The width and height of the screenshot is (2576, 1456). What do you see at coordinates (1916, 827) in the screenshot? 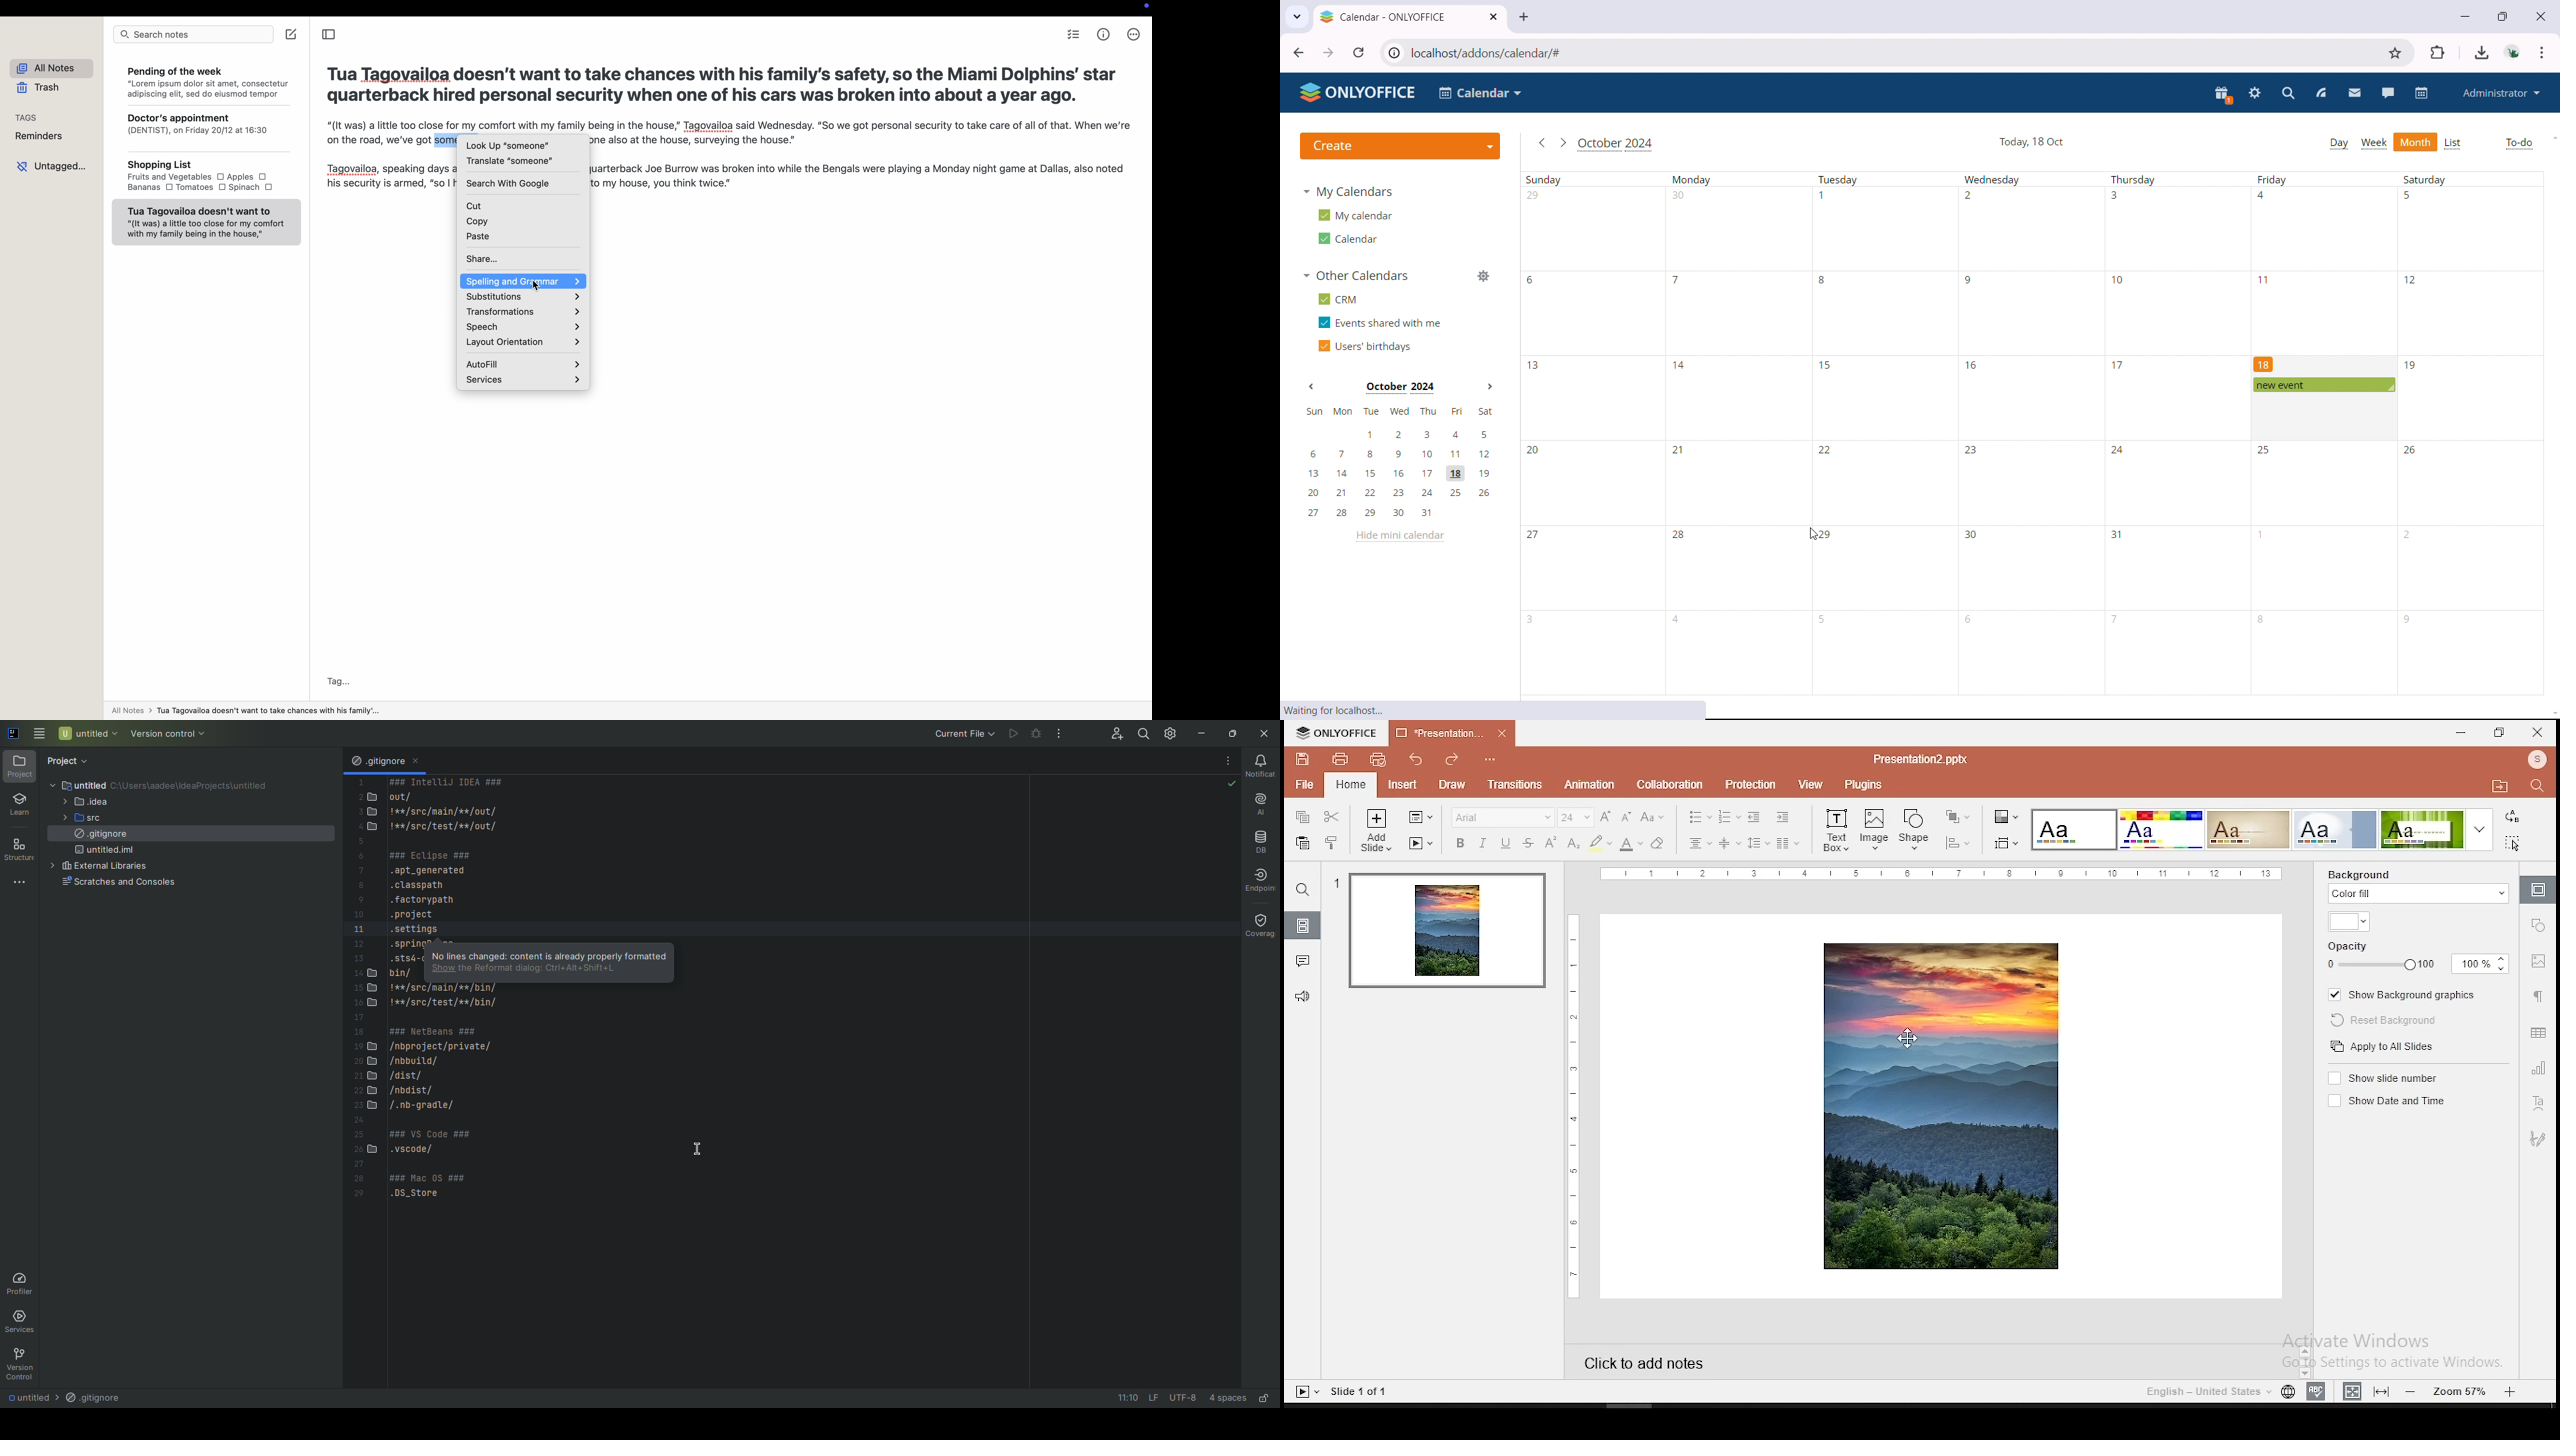
I see `shape` at bounding box center [1916, 827].